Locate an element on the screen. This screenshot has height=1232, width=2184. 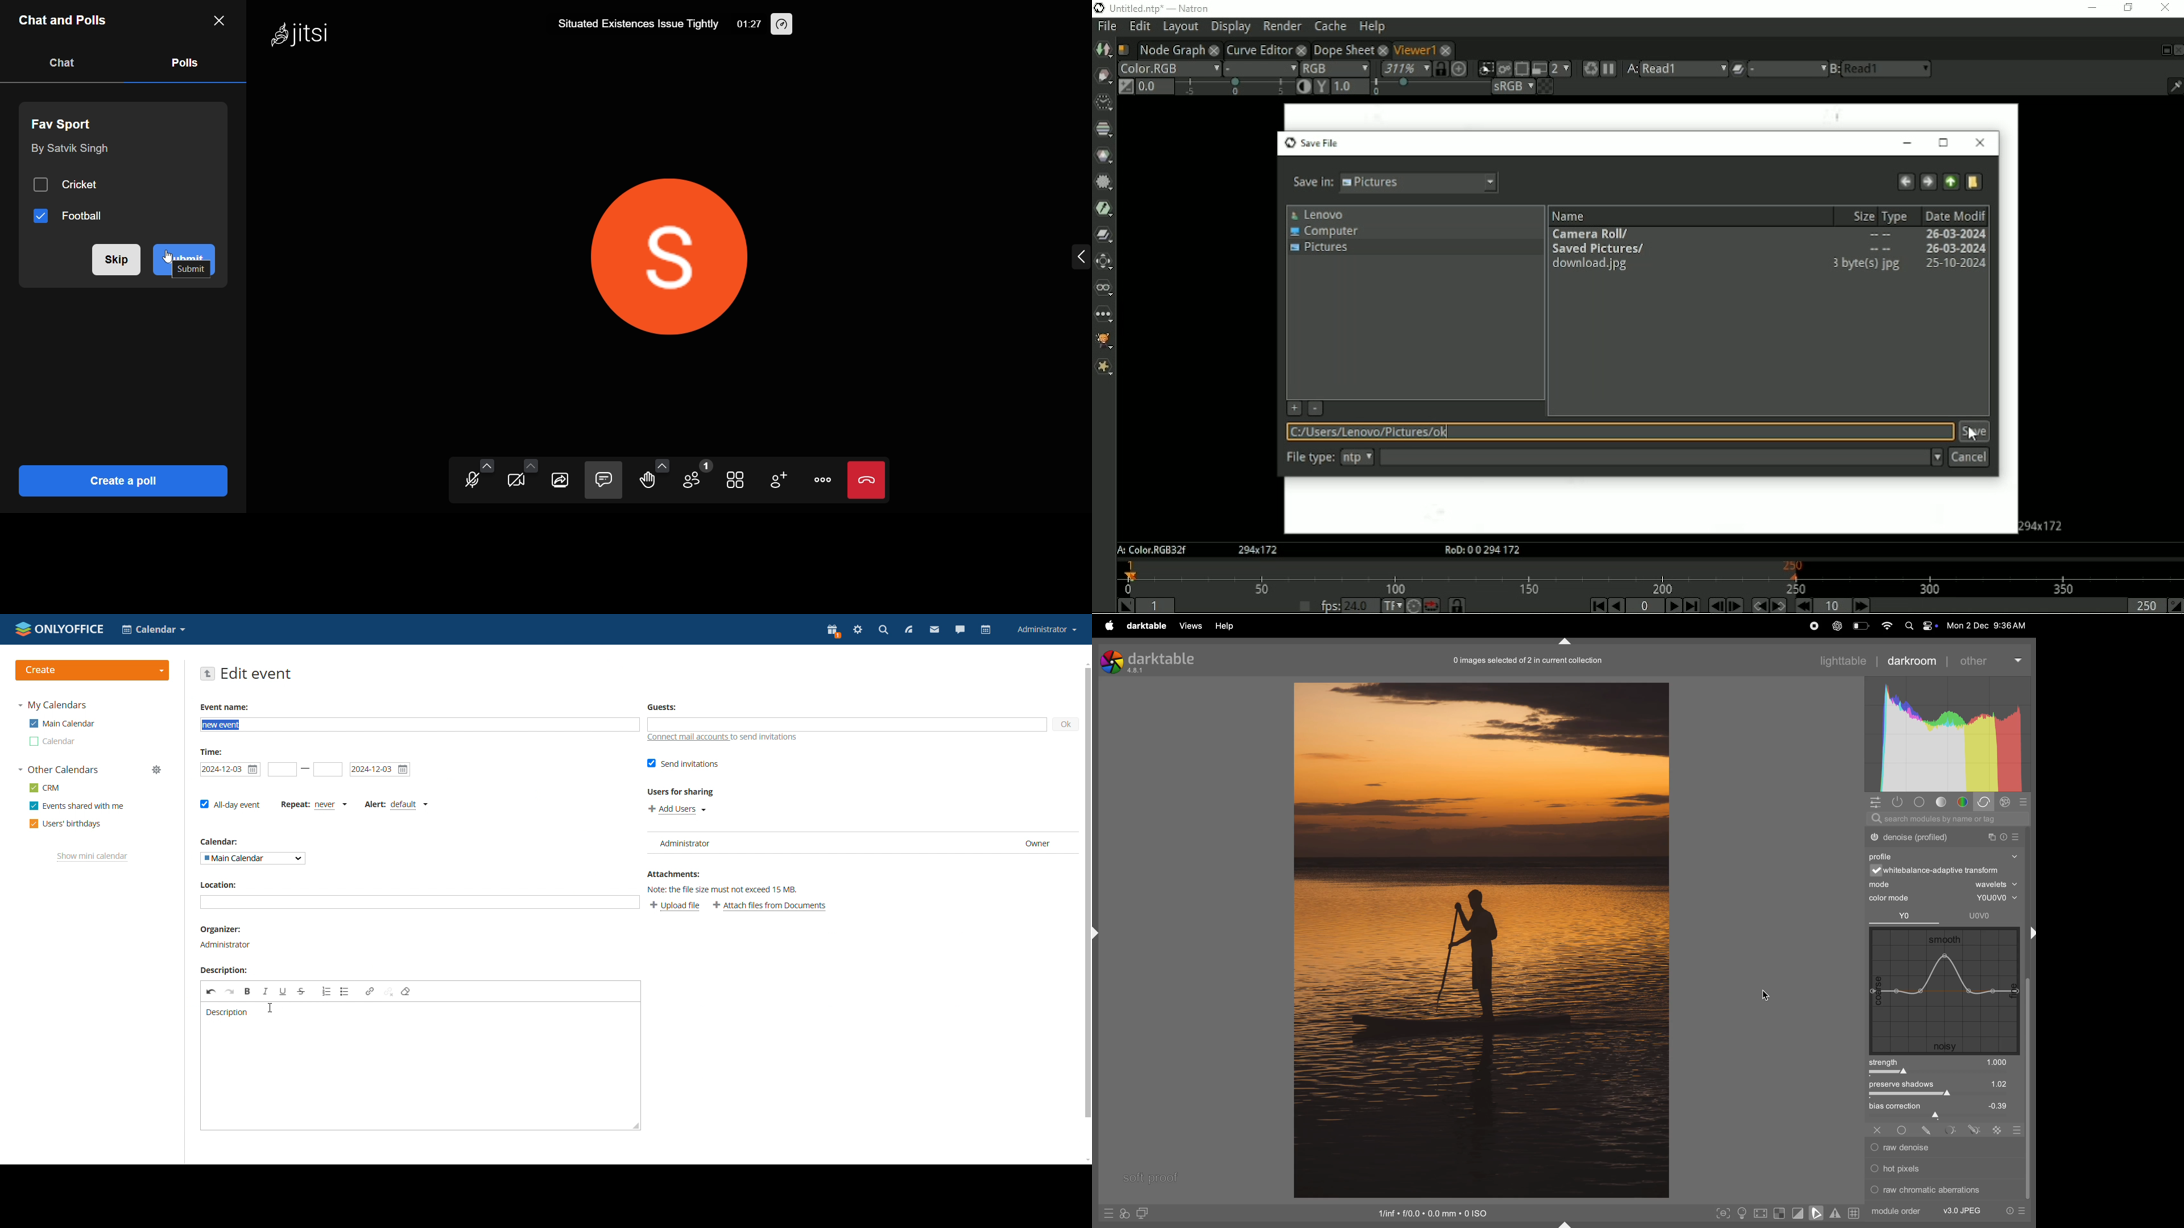
toggle bar is located at coordinates (1937, 1073).